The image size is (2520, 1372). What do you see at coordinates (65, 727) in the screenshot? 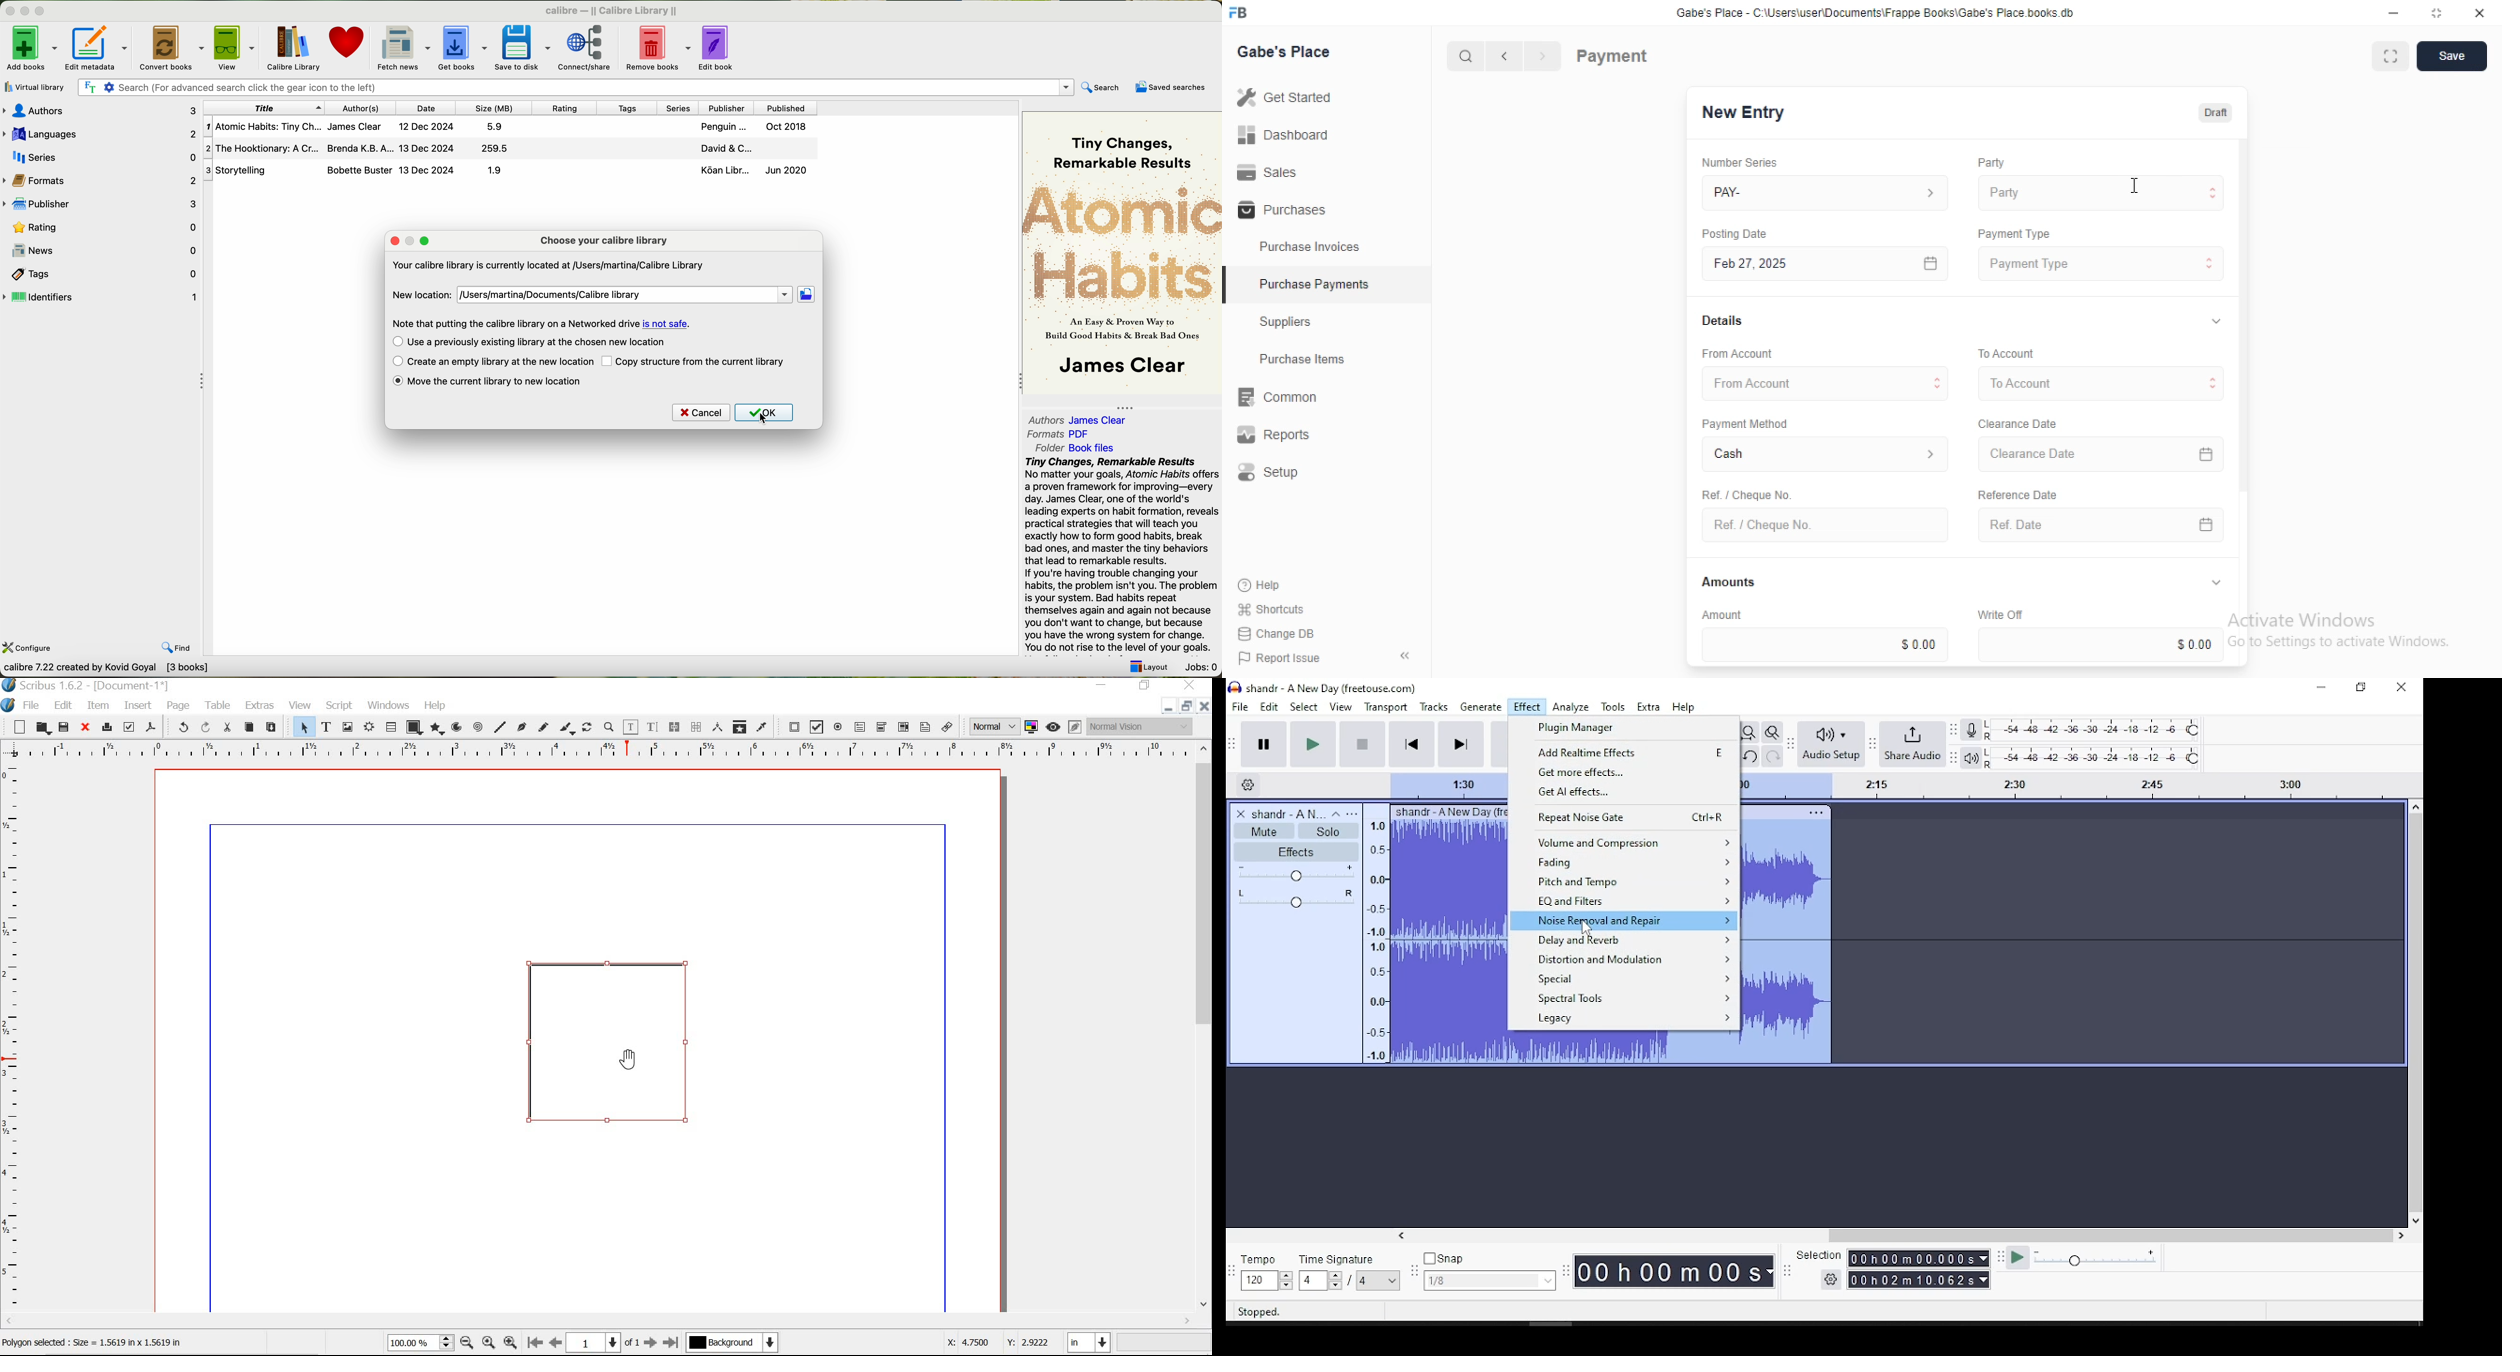
I see `save` at bounding box center [65, 727].